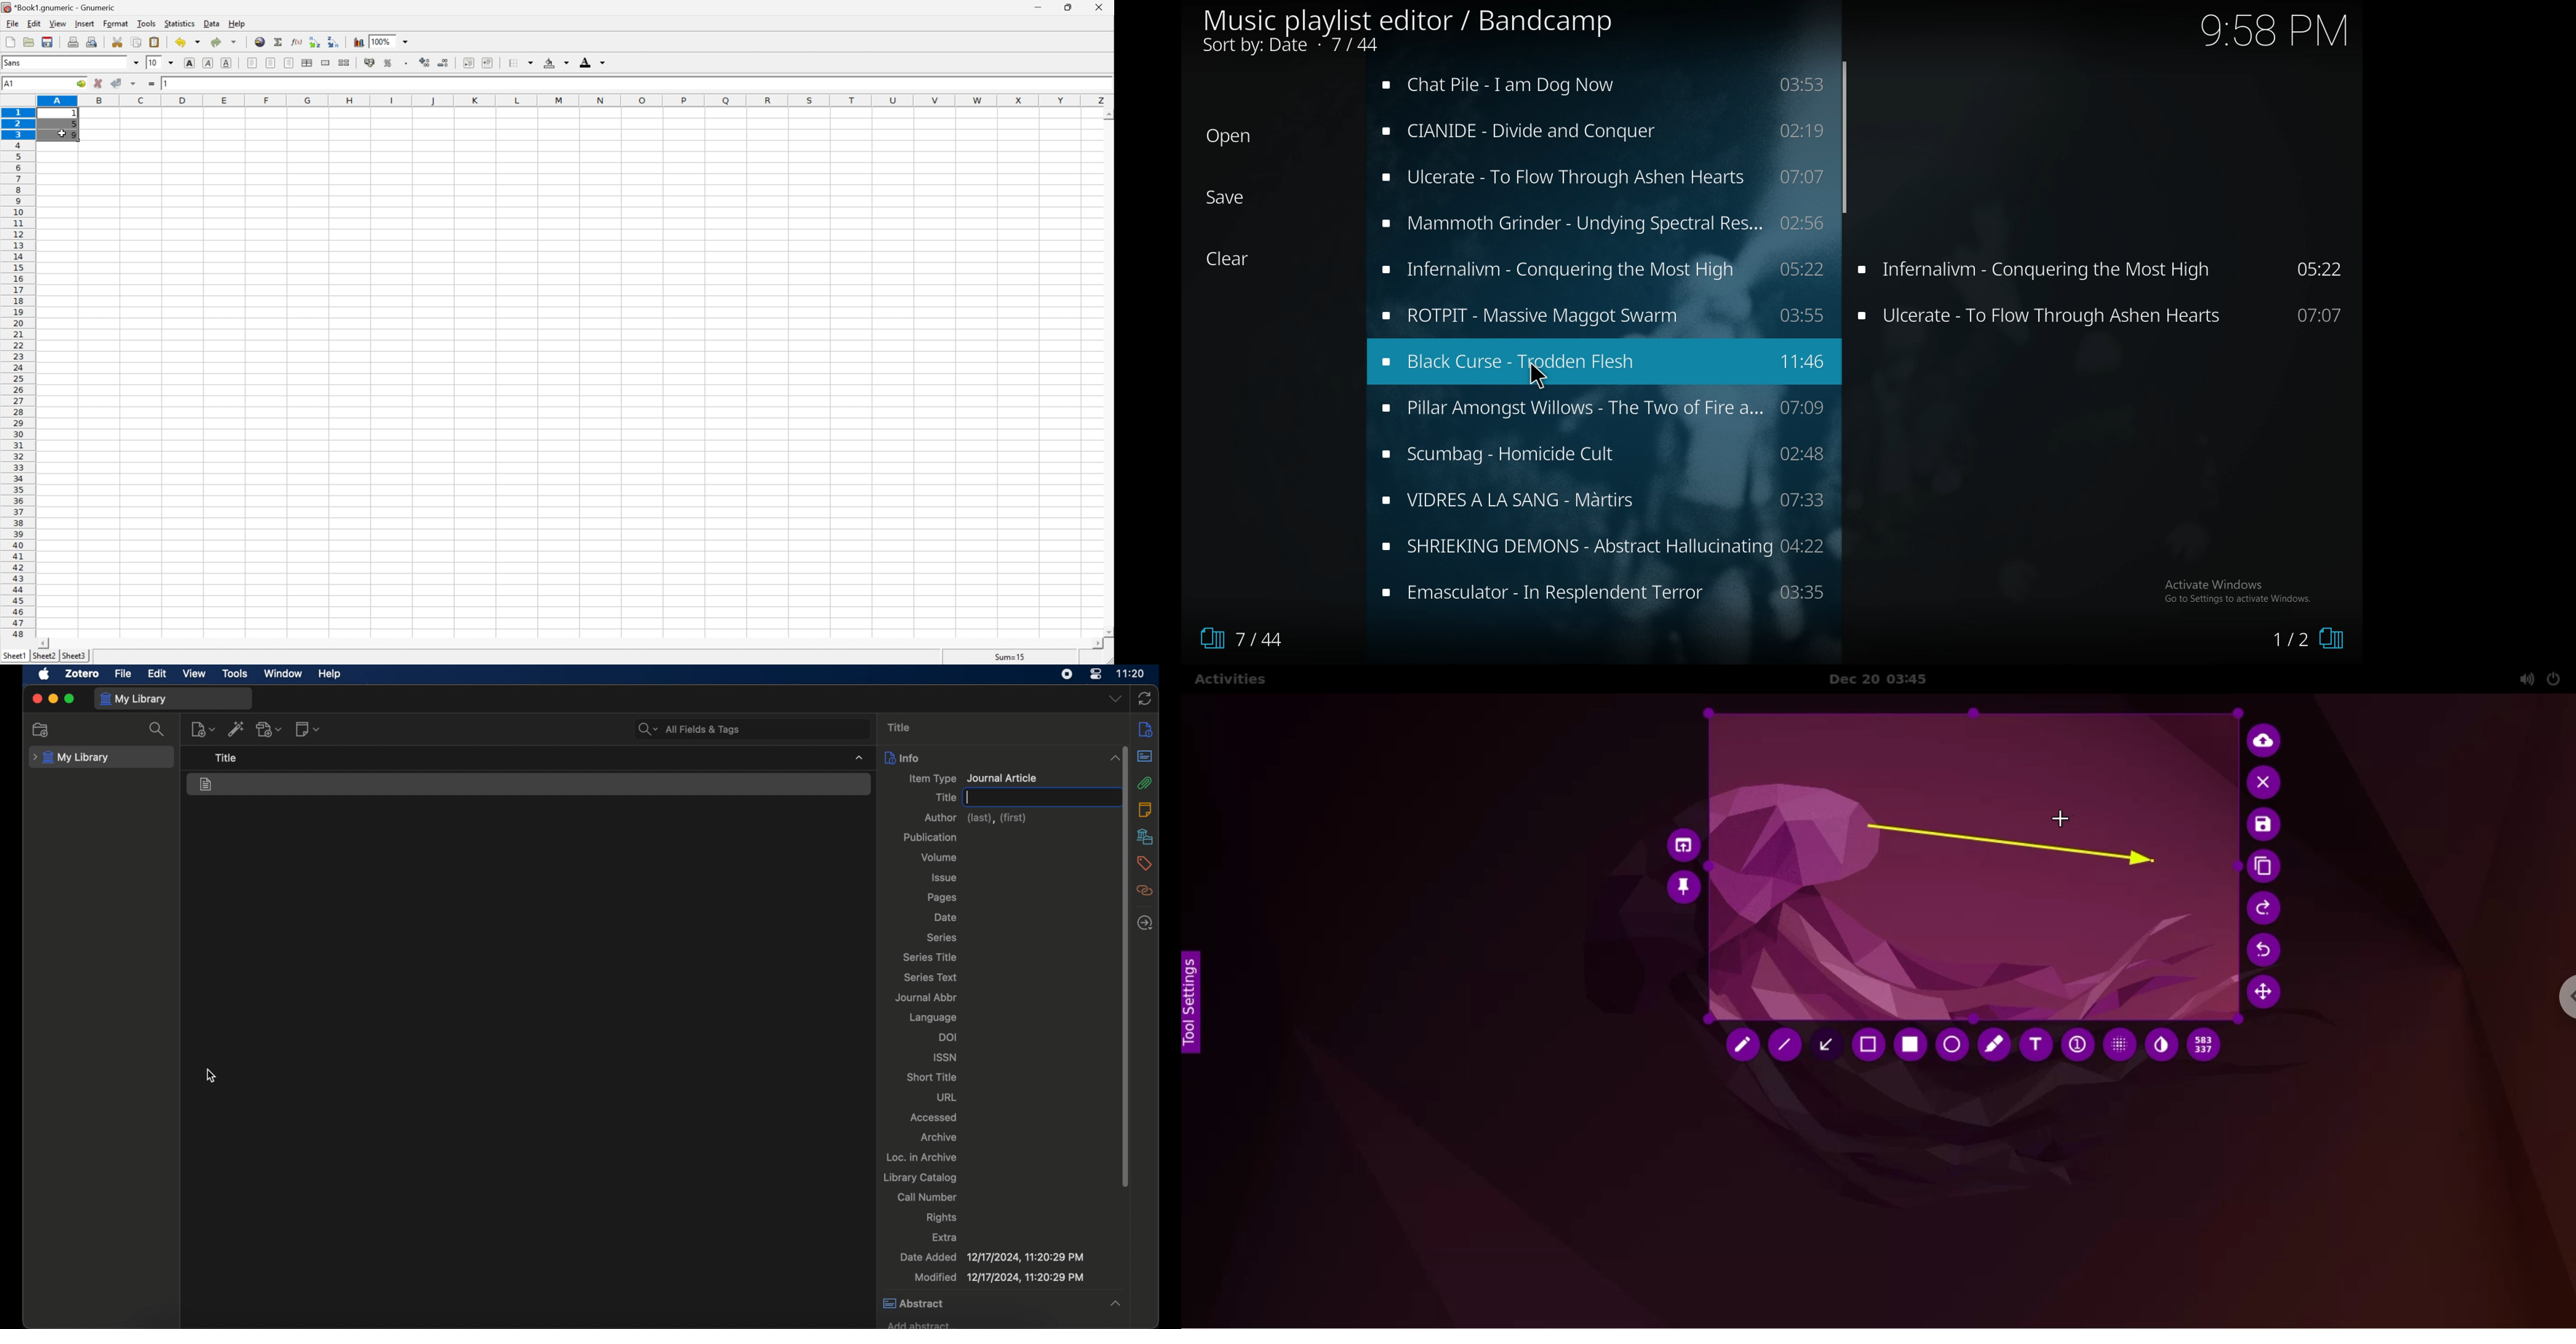 This screenshot has height=1344, width=2576. I want to click on related, so click(1143, 890).